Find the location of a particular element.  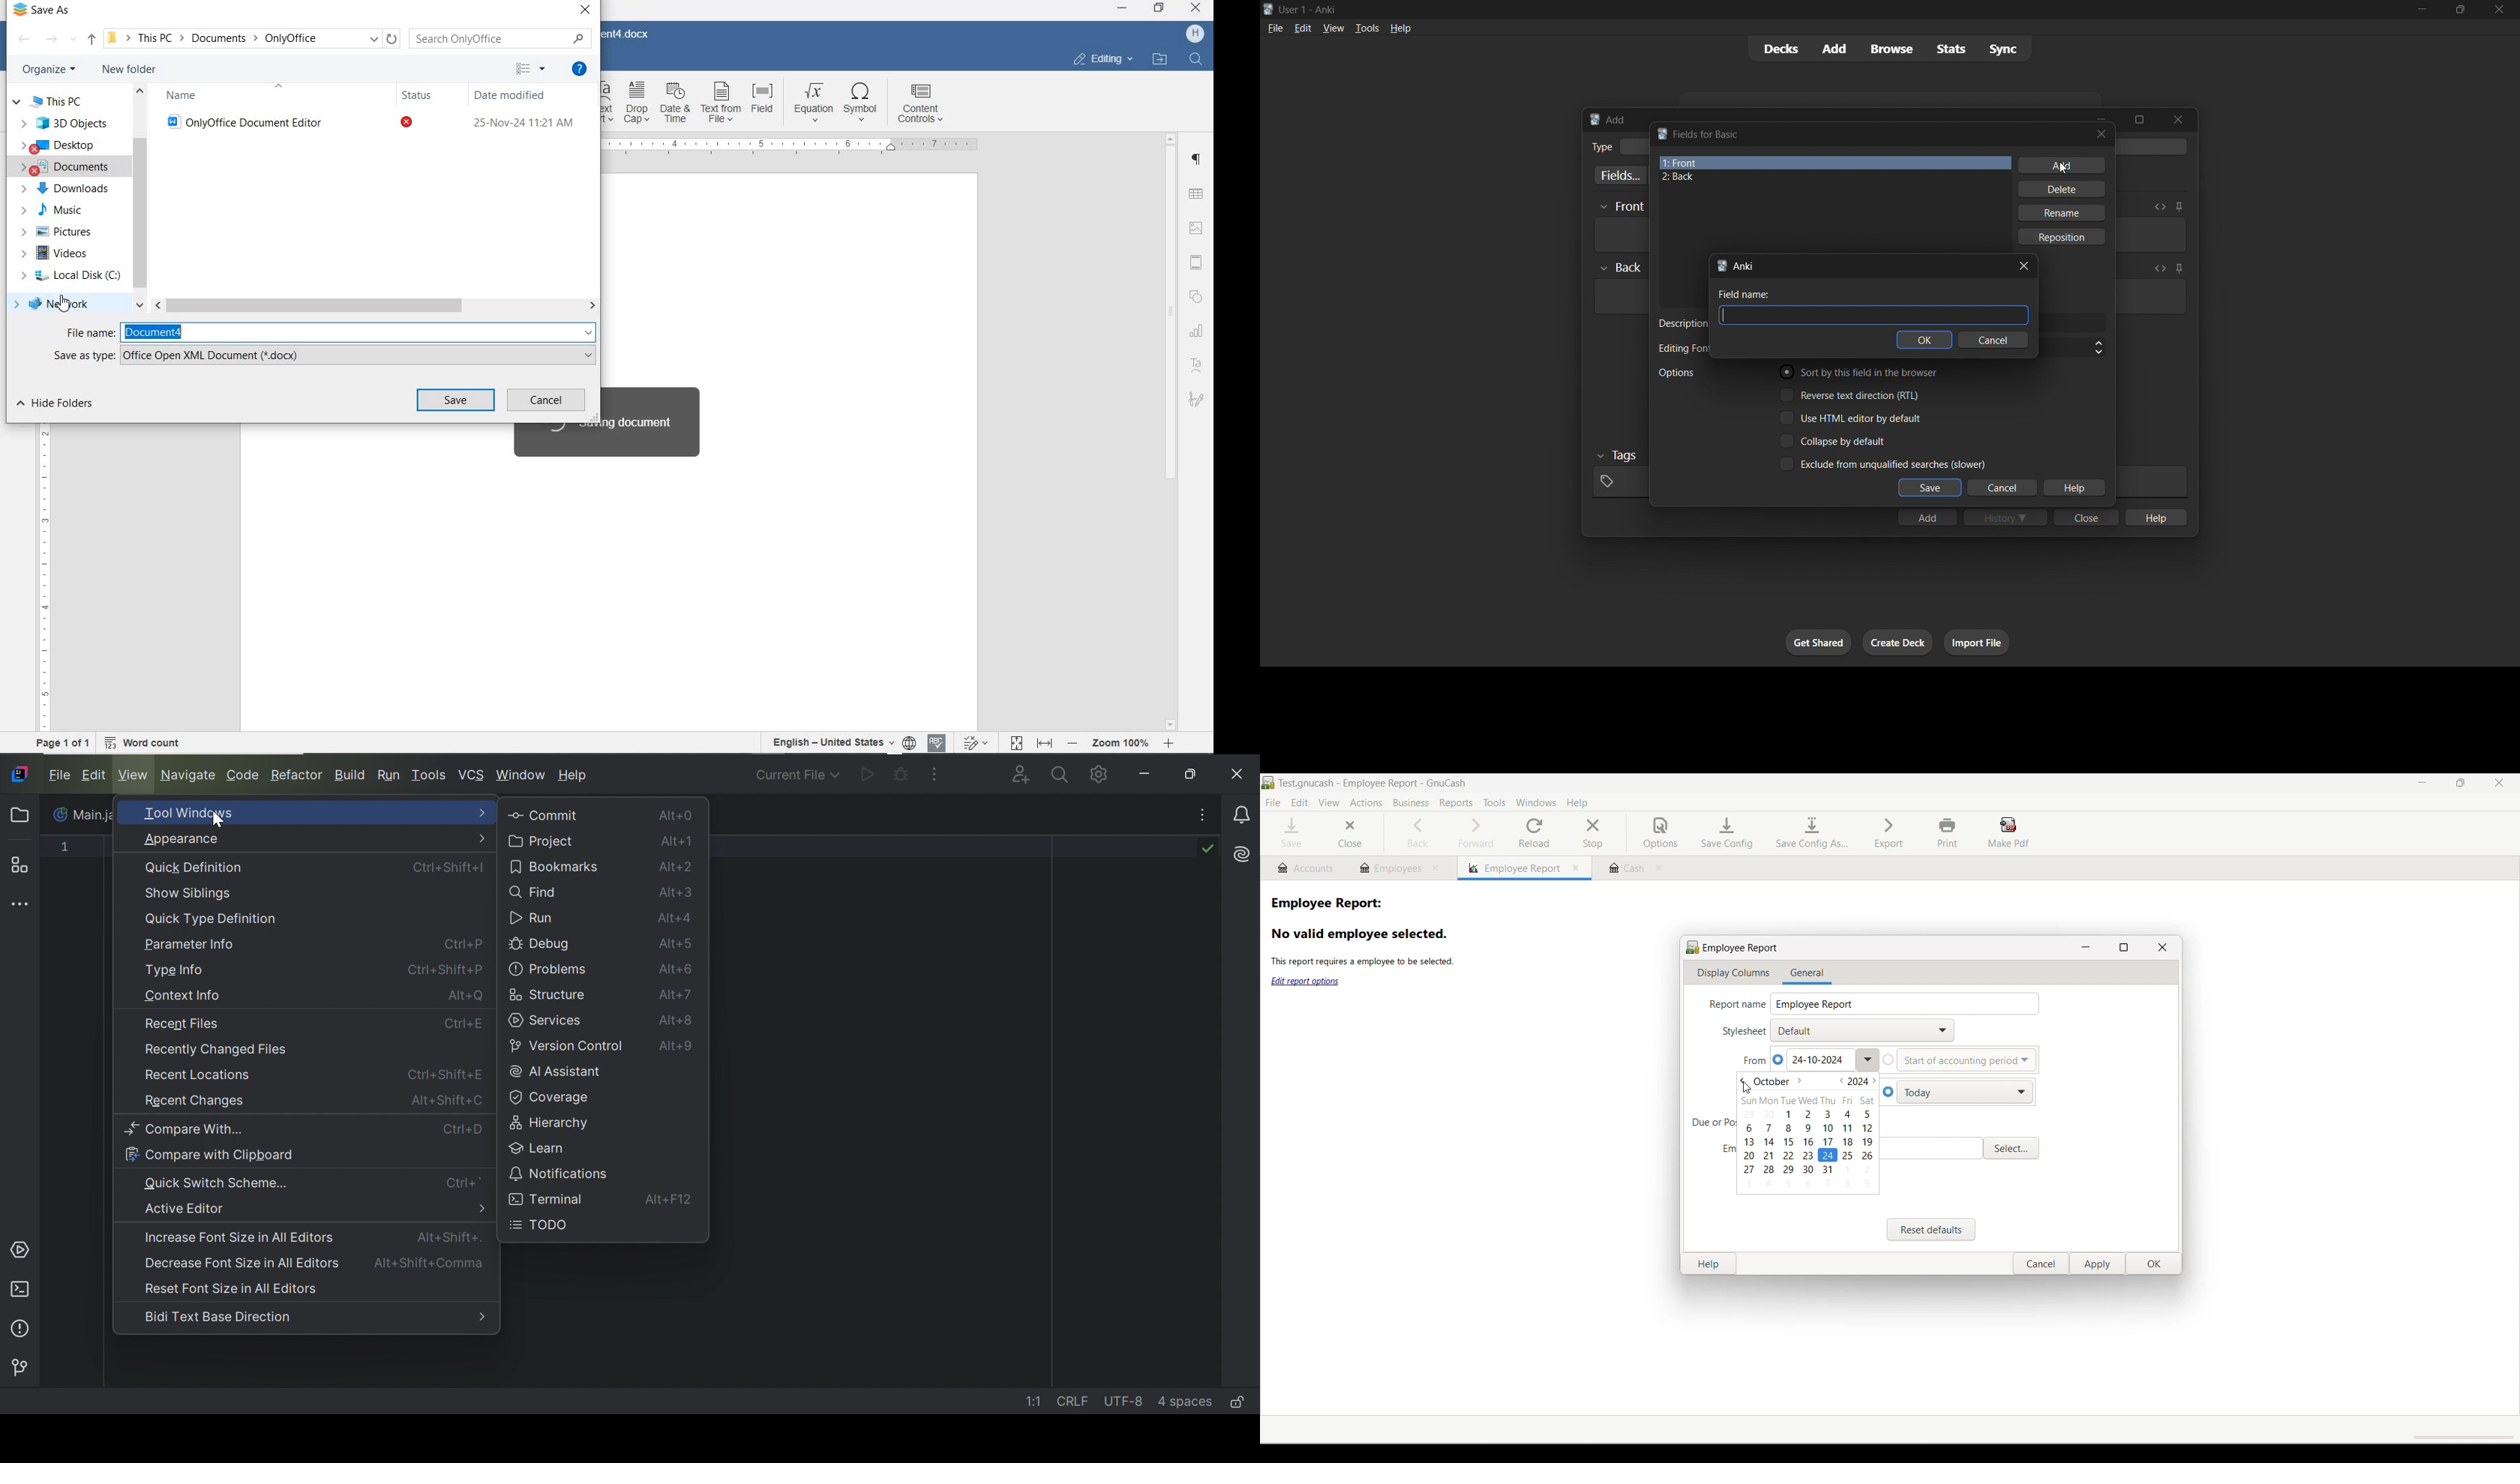

Text is located at coordinates (1676, 373).